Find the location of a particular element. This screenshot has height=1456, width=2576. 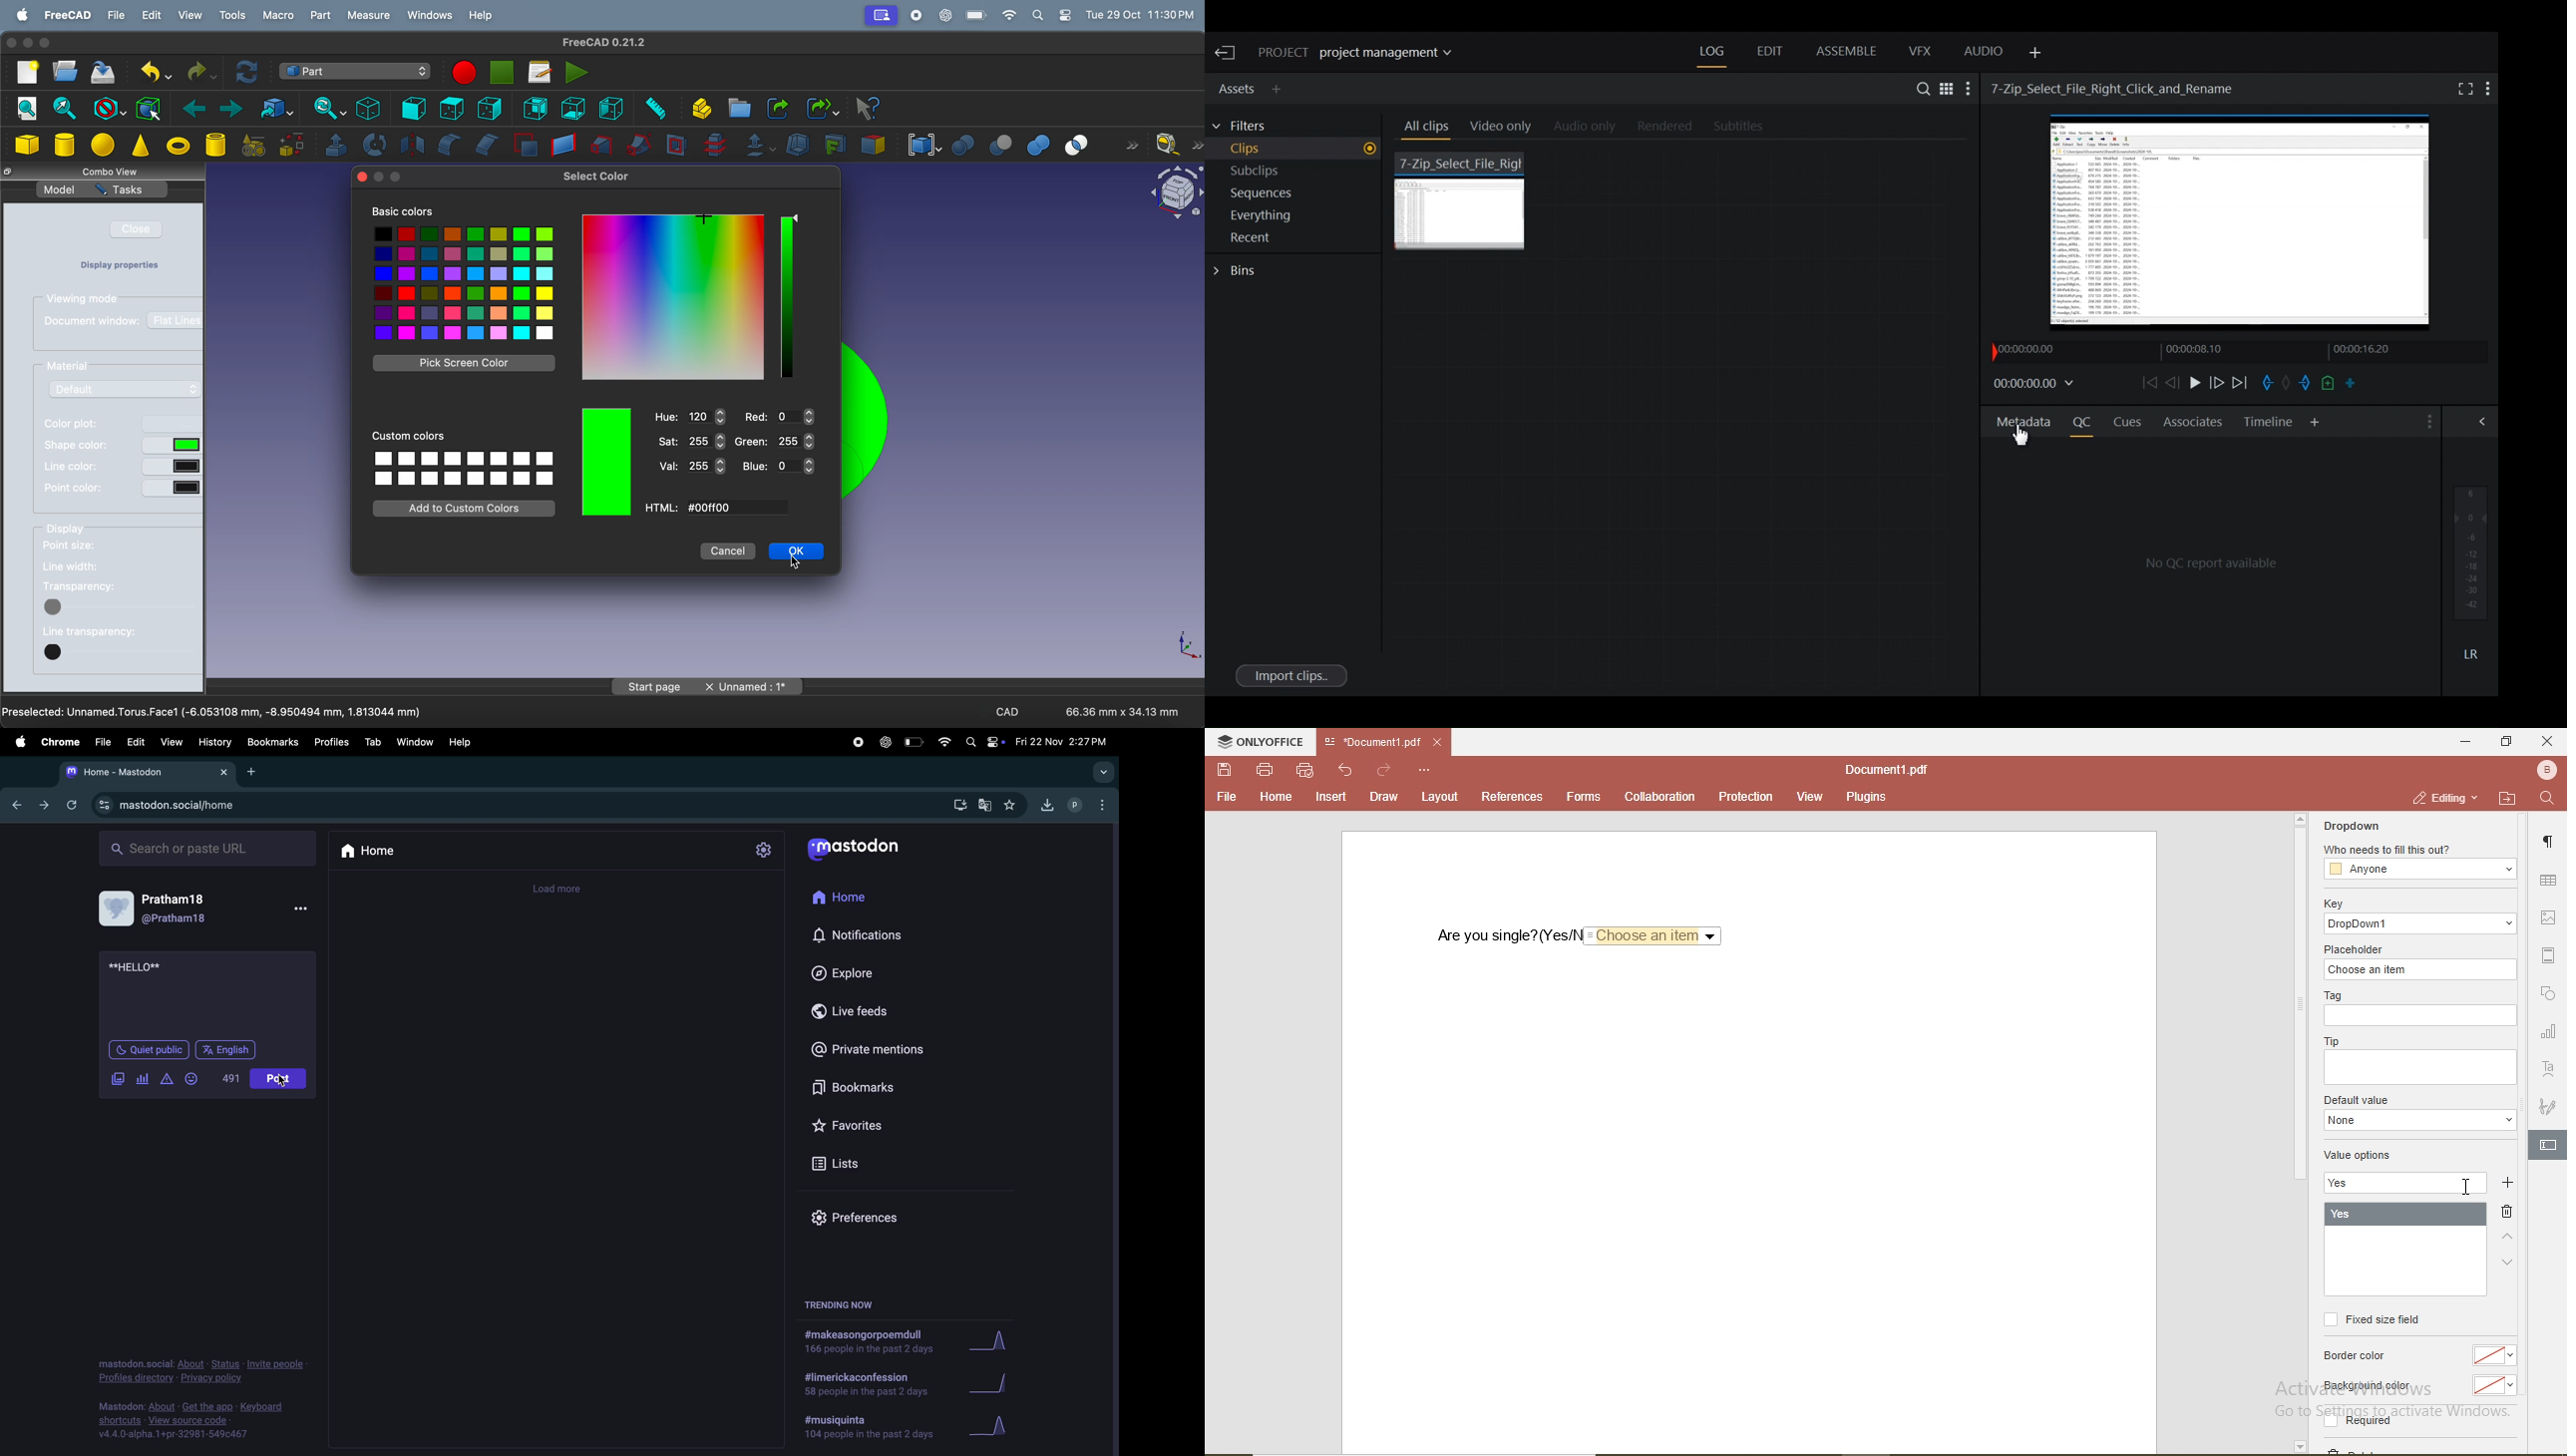

tag is located at coordinates (2333, 995).